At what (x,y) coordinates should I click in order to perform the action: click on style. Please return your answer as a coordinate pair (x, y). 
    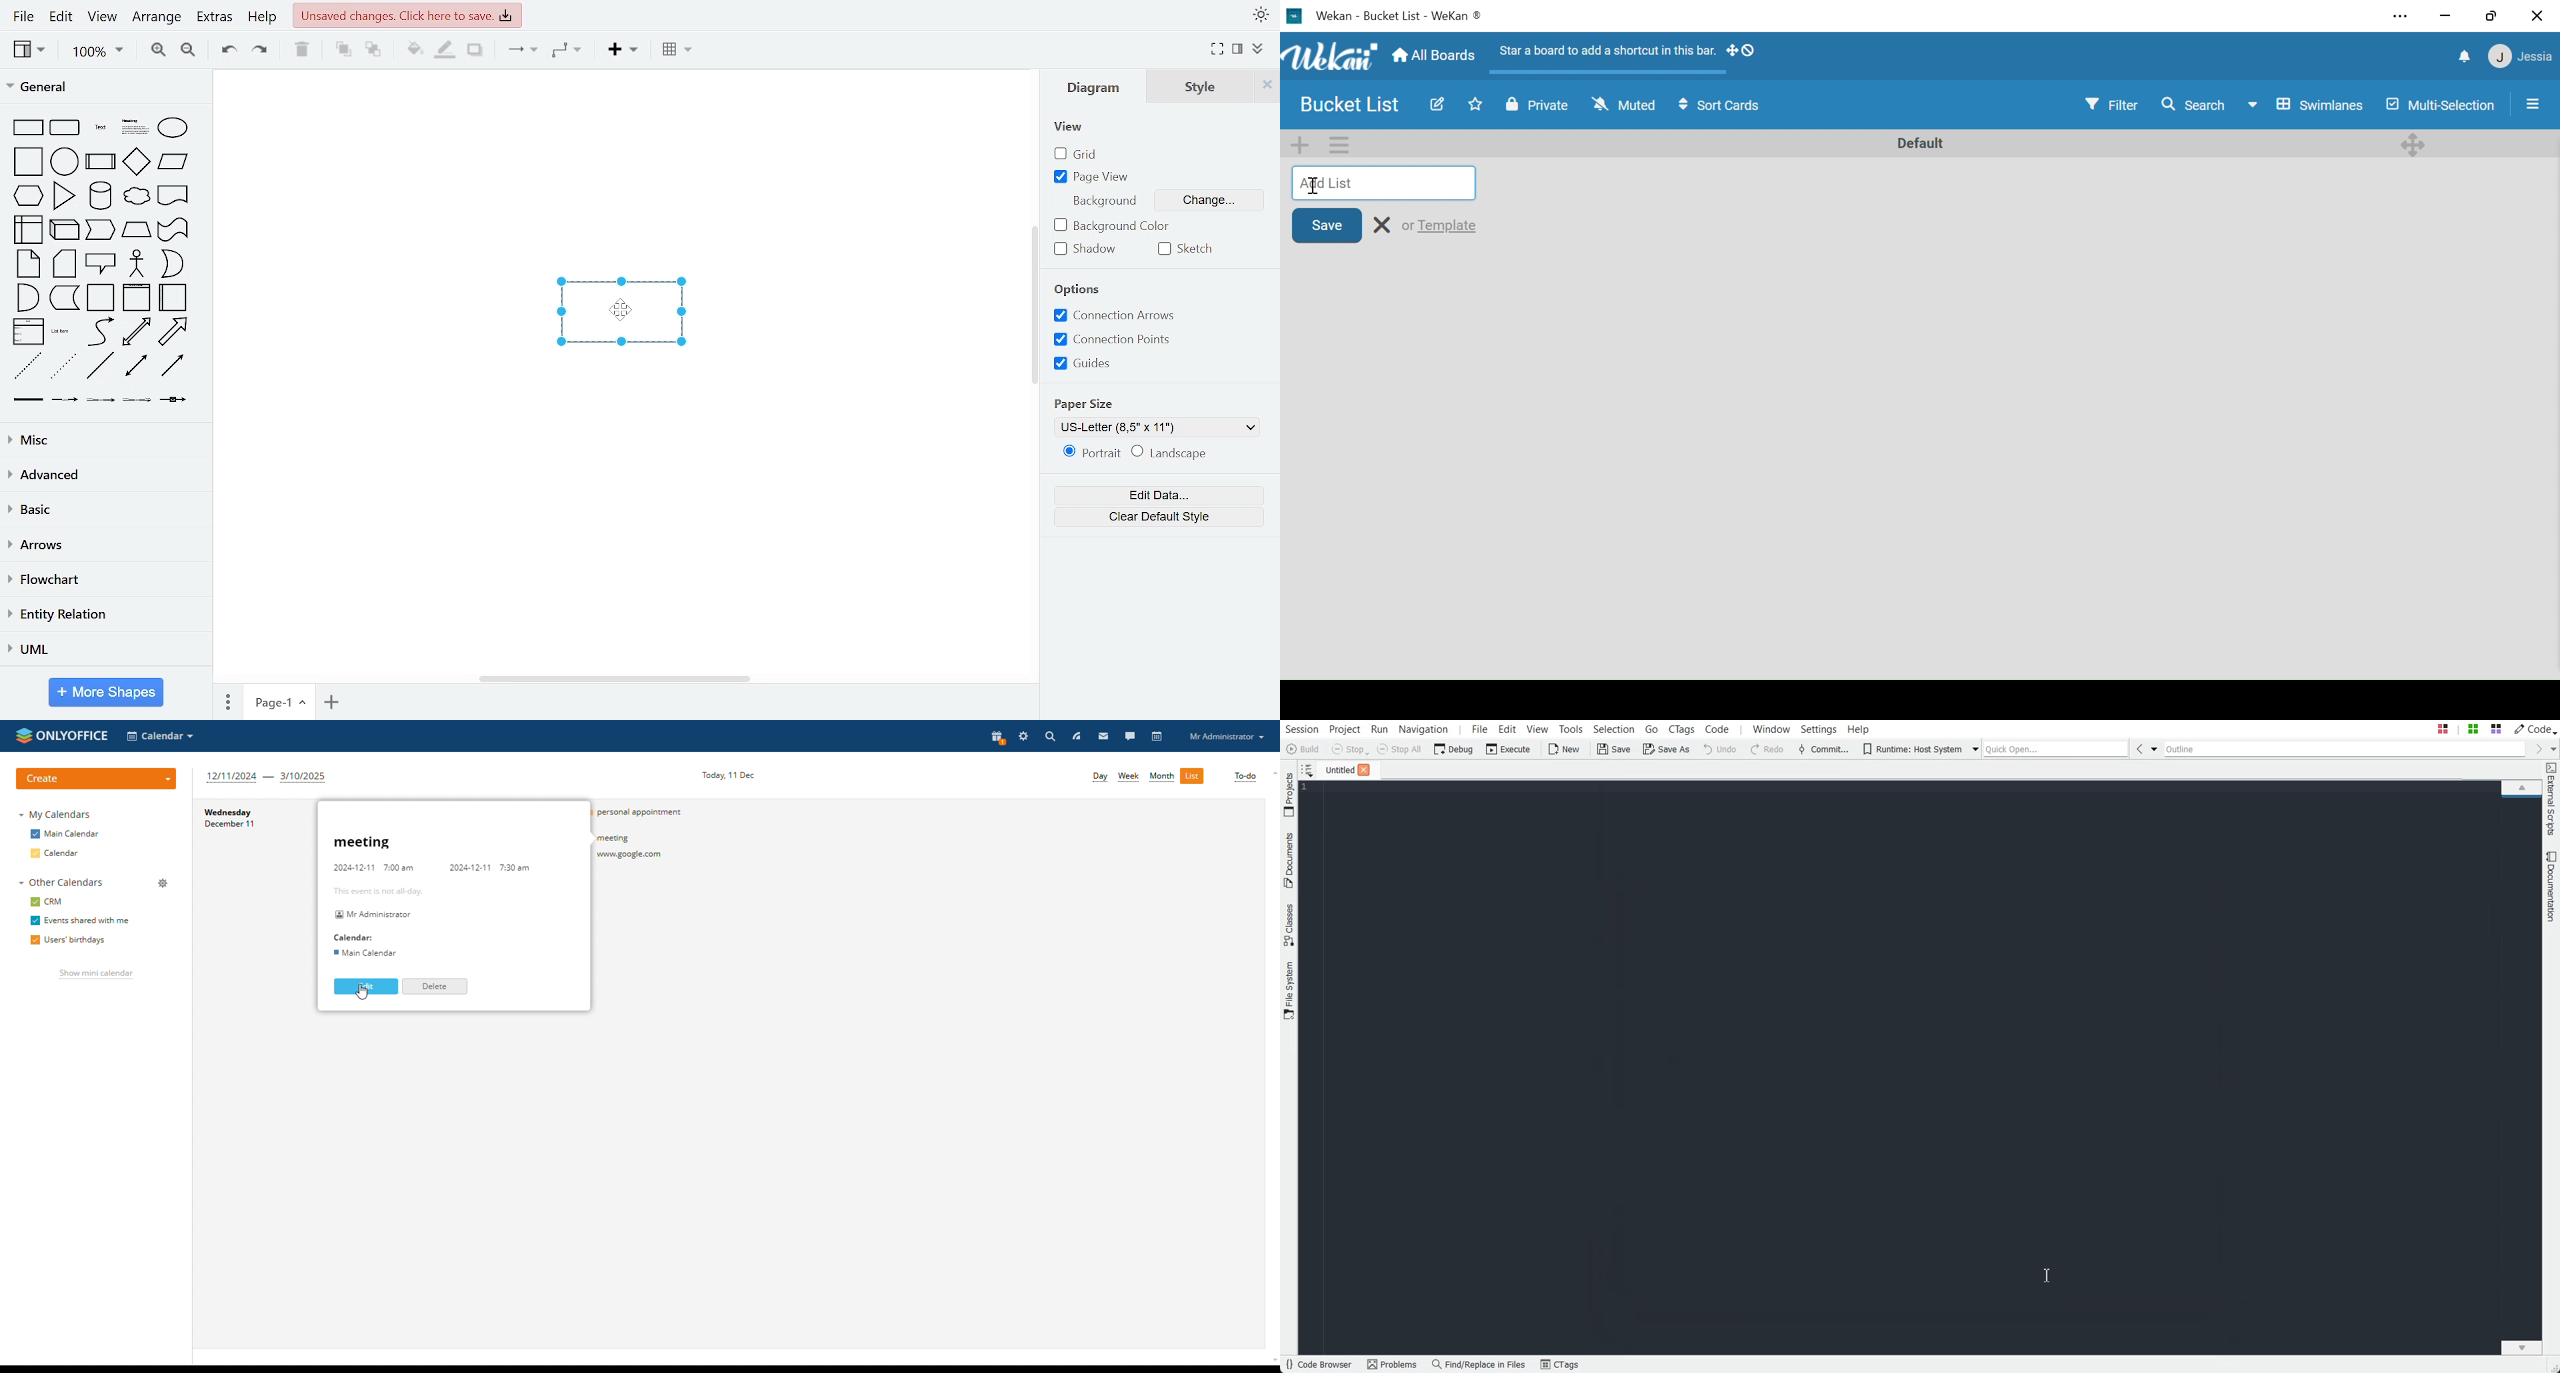
    Looking at the image, I should click on (1199, 87).